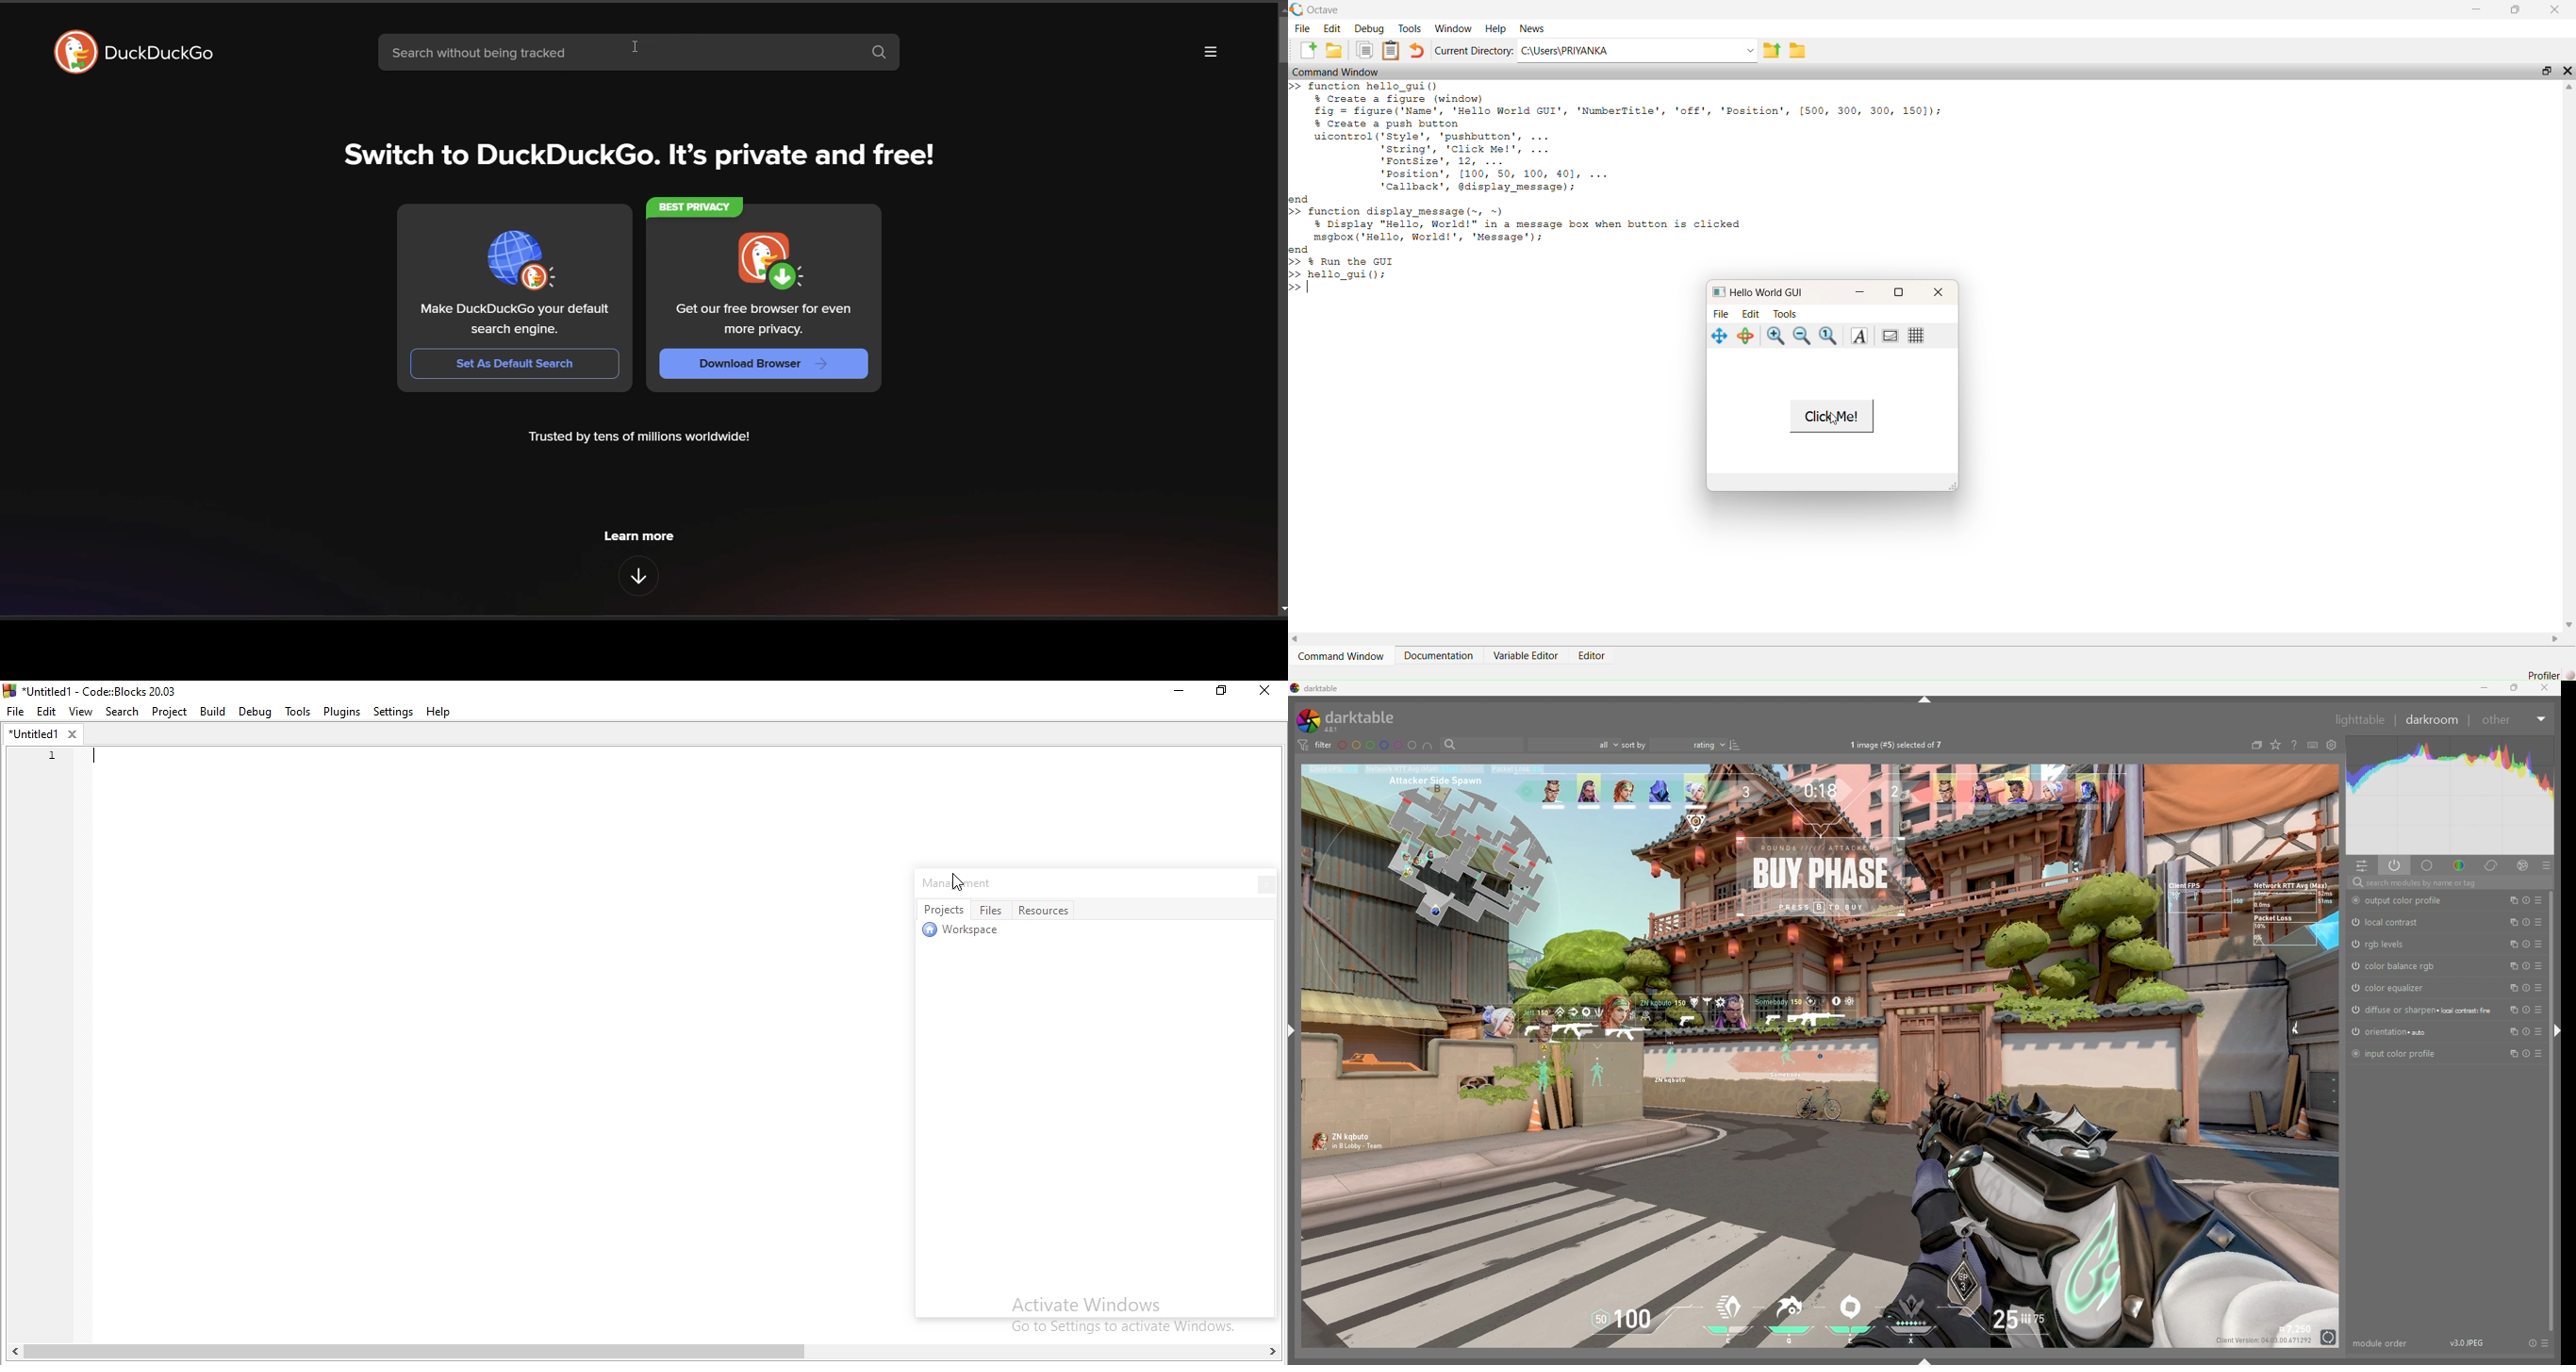 Image resolution: width=2576 pixels, height=1372 pixels. What do you see at coordinates (2510, 1010) in the screenshot?
I see `multiple instances actions` at bounding box center [2510, 1010].